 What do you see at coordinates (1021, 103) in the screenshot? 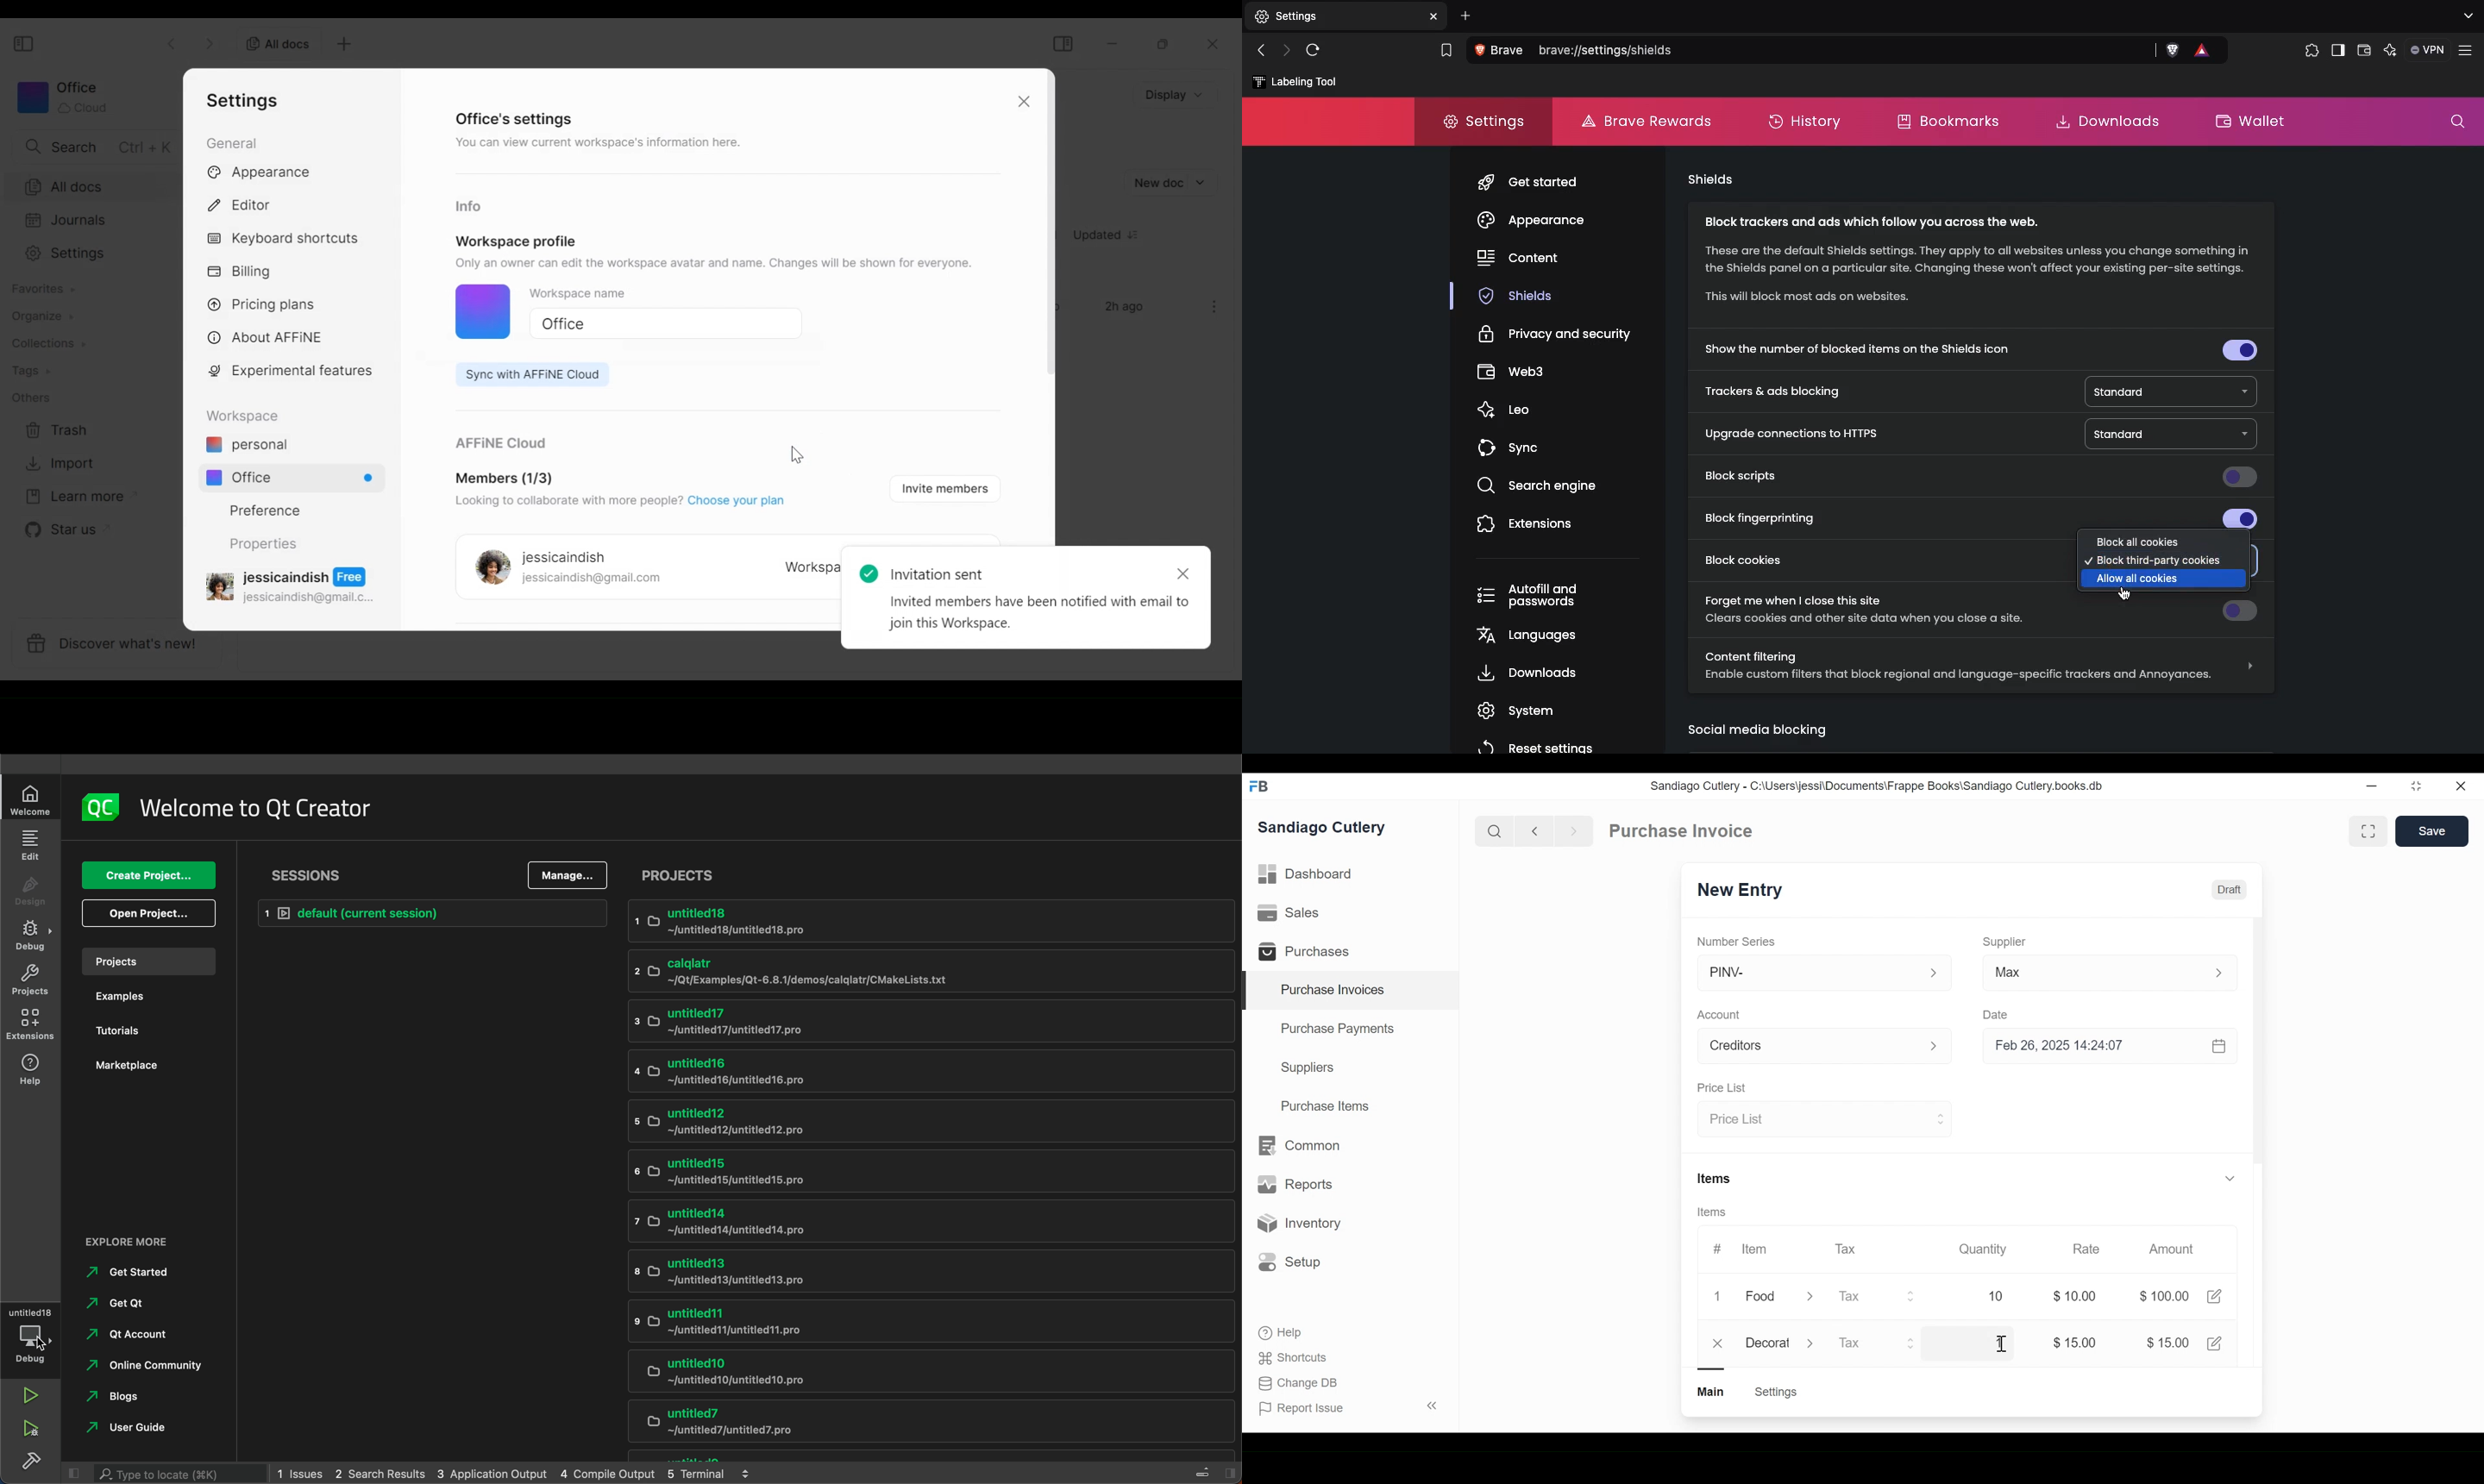
I see `Close` at bounding box center [1021, 103].